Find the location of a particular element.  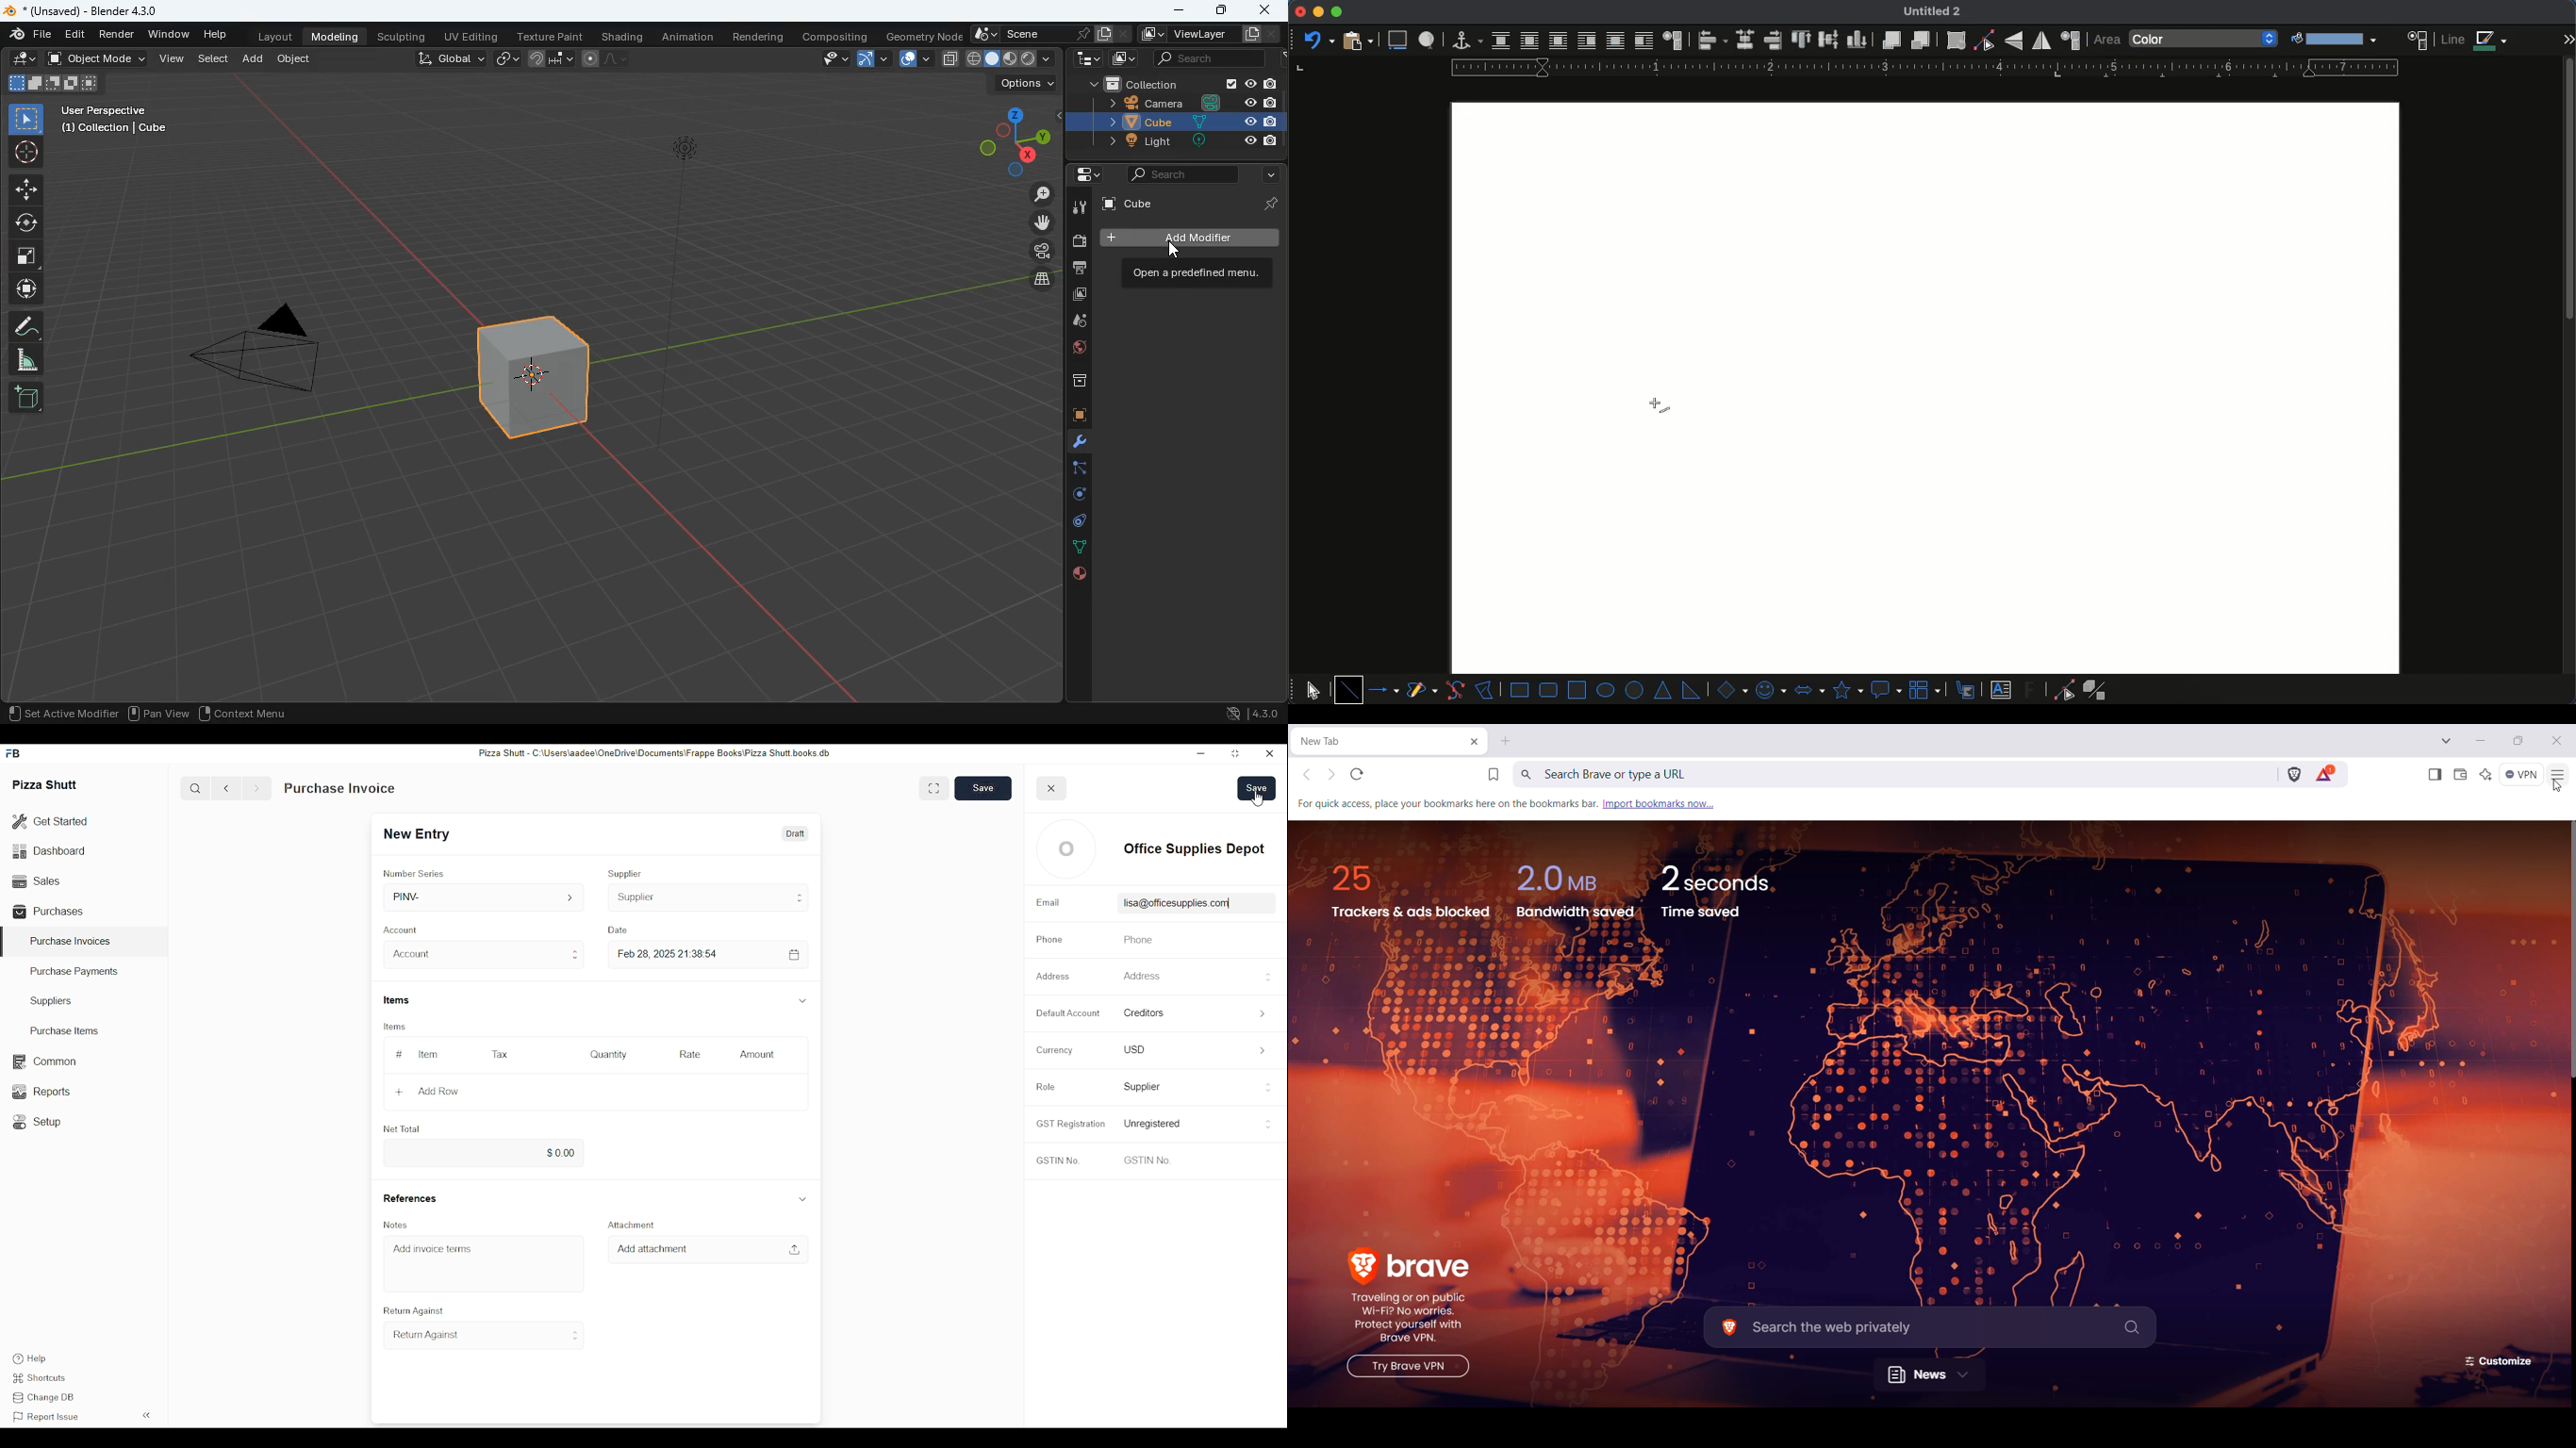

Bookmark this Tab is located at coordinates (1497, 775).